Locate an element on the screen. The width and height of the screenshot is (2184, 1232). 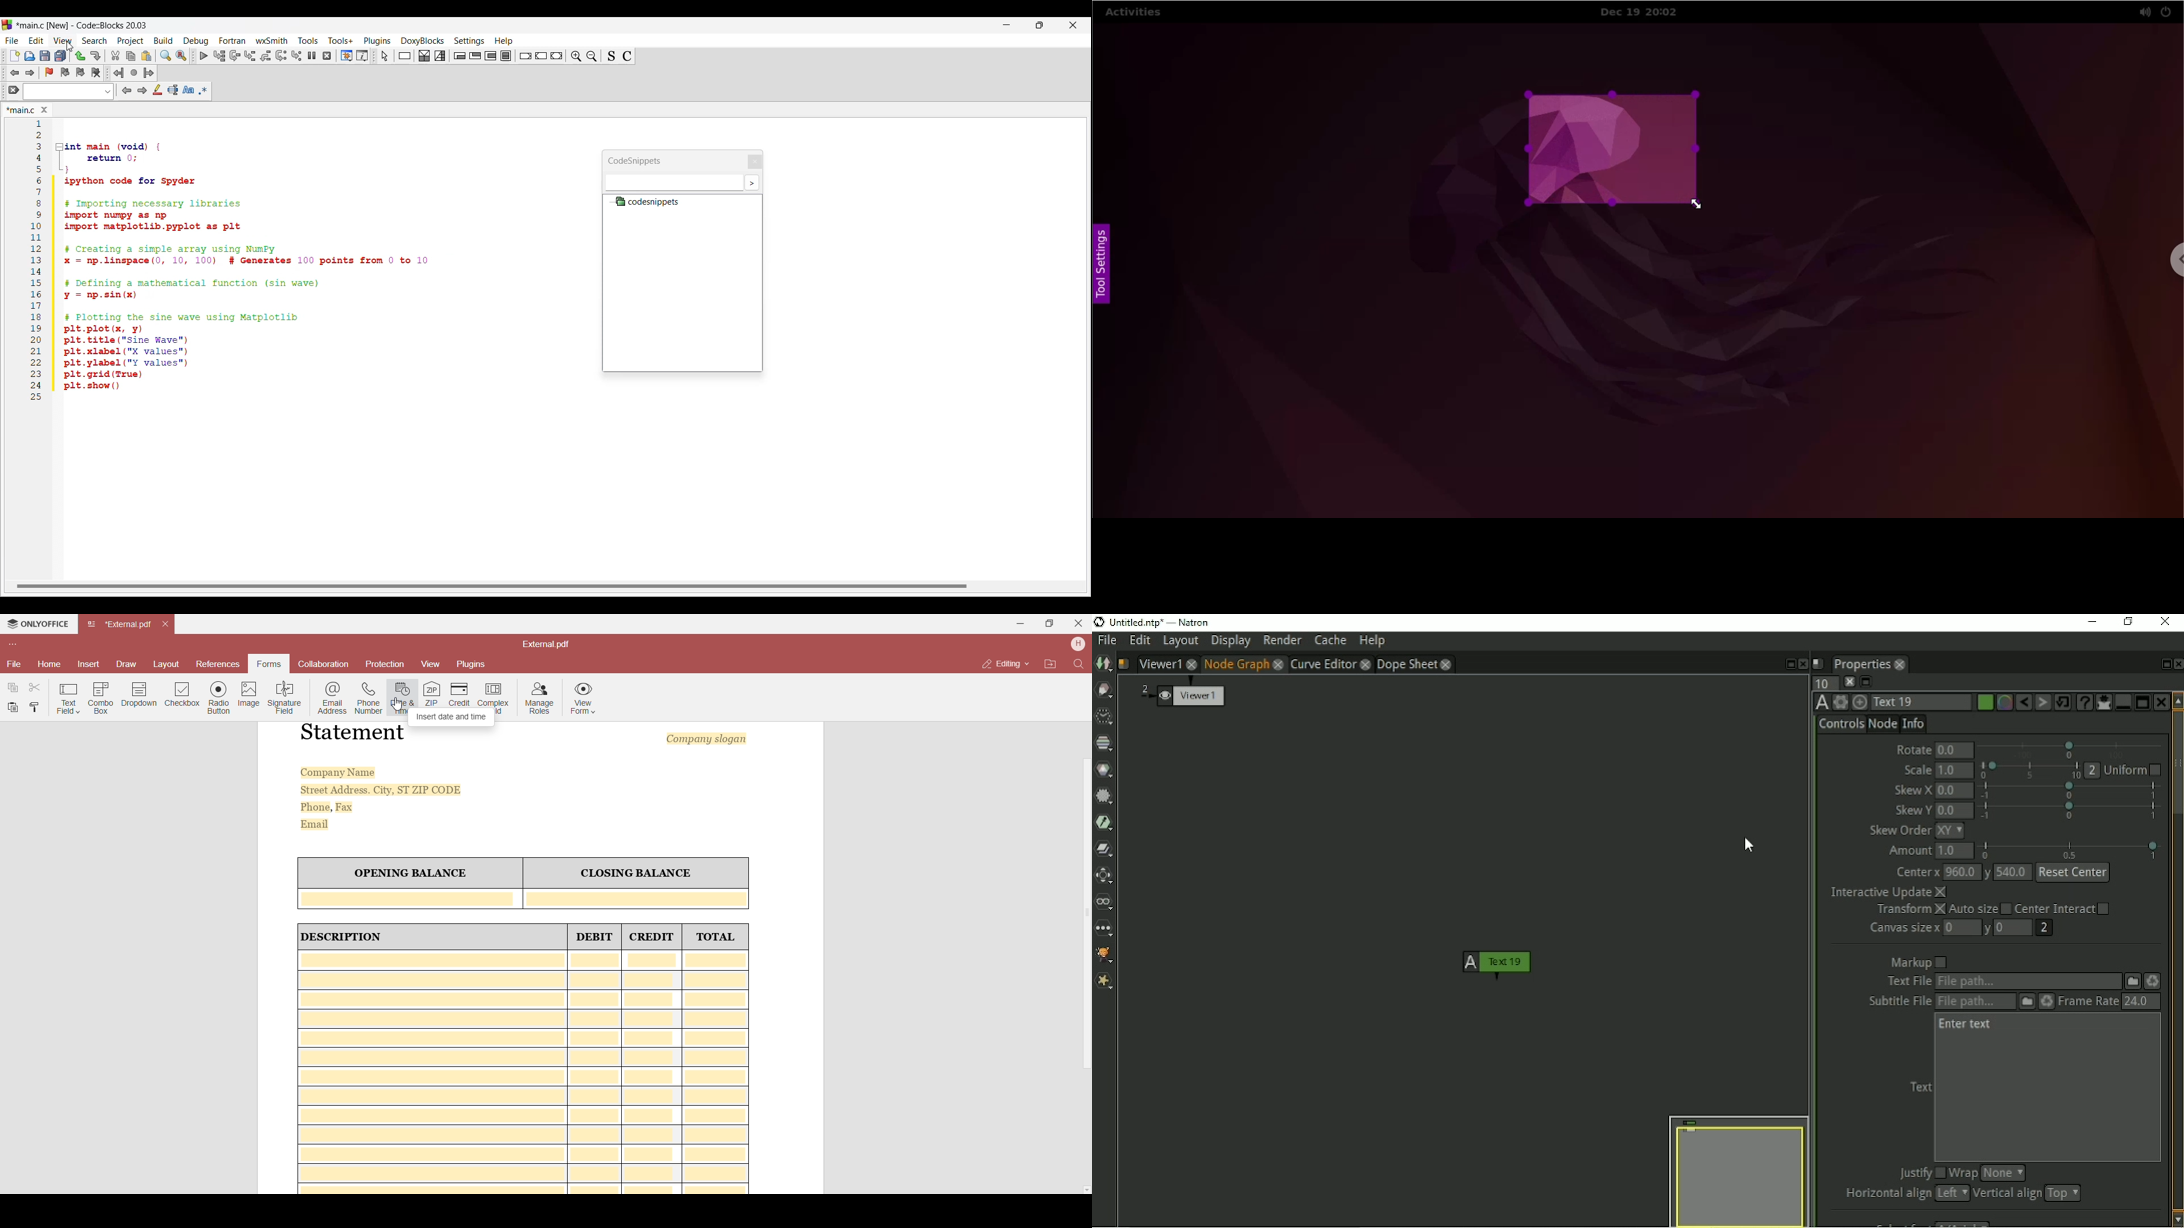
Current code is located at coordinates (218, 260).